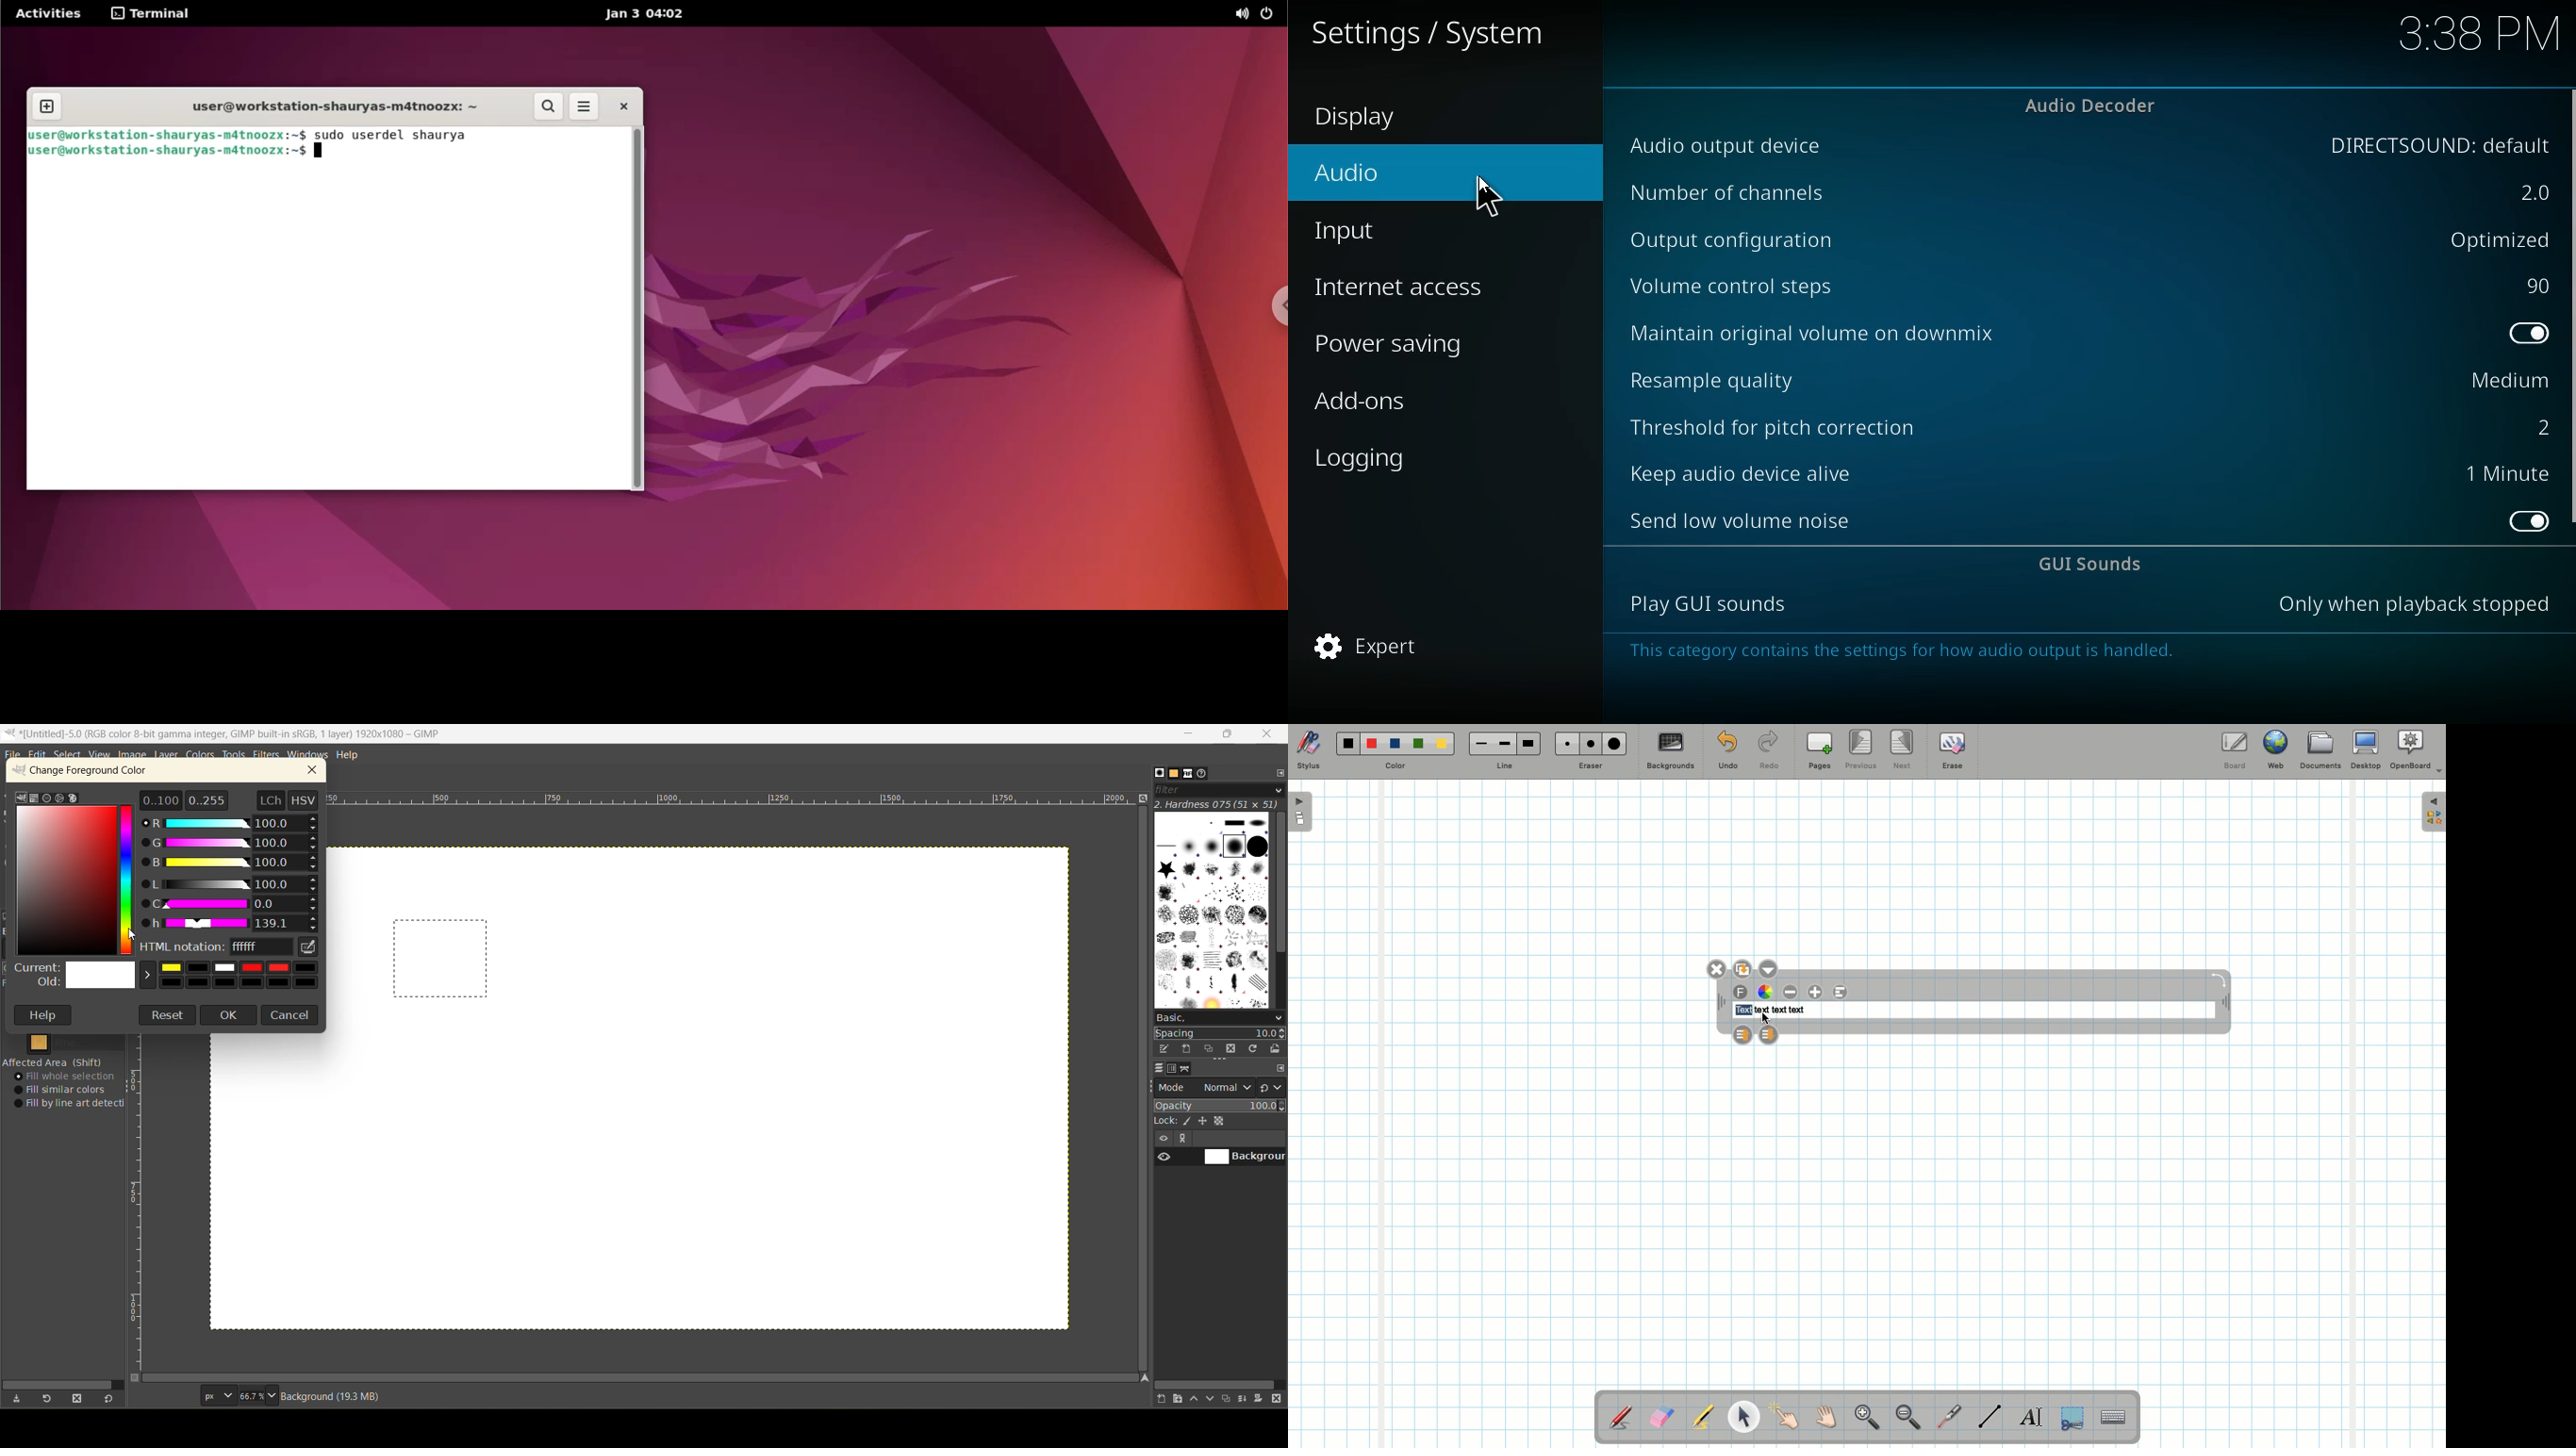 Image resolution: width=2576 pixels, height=1456 pixels. I want to click on Eraser, so click(1590, 767).